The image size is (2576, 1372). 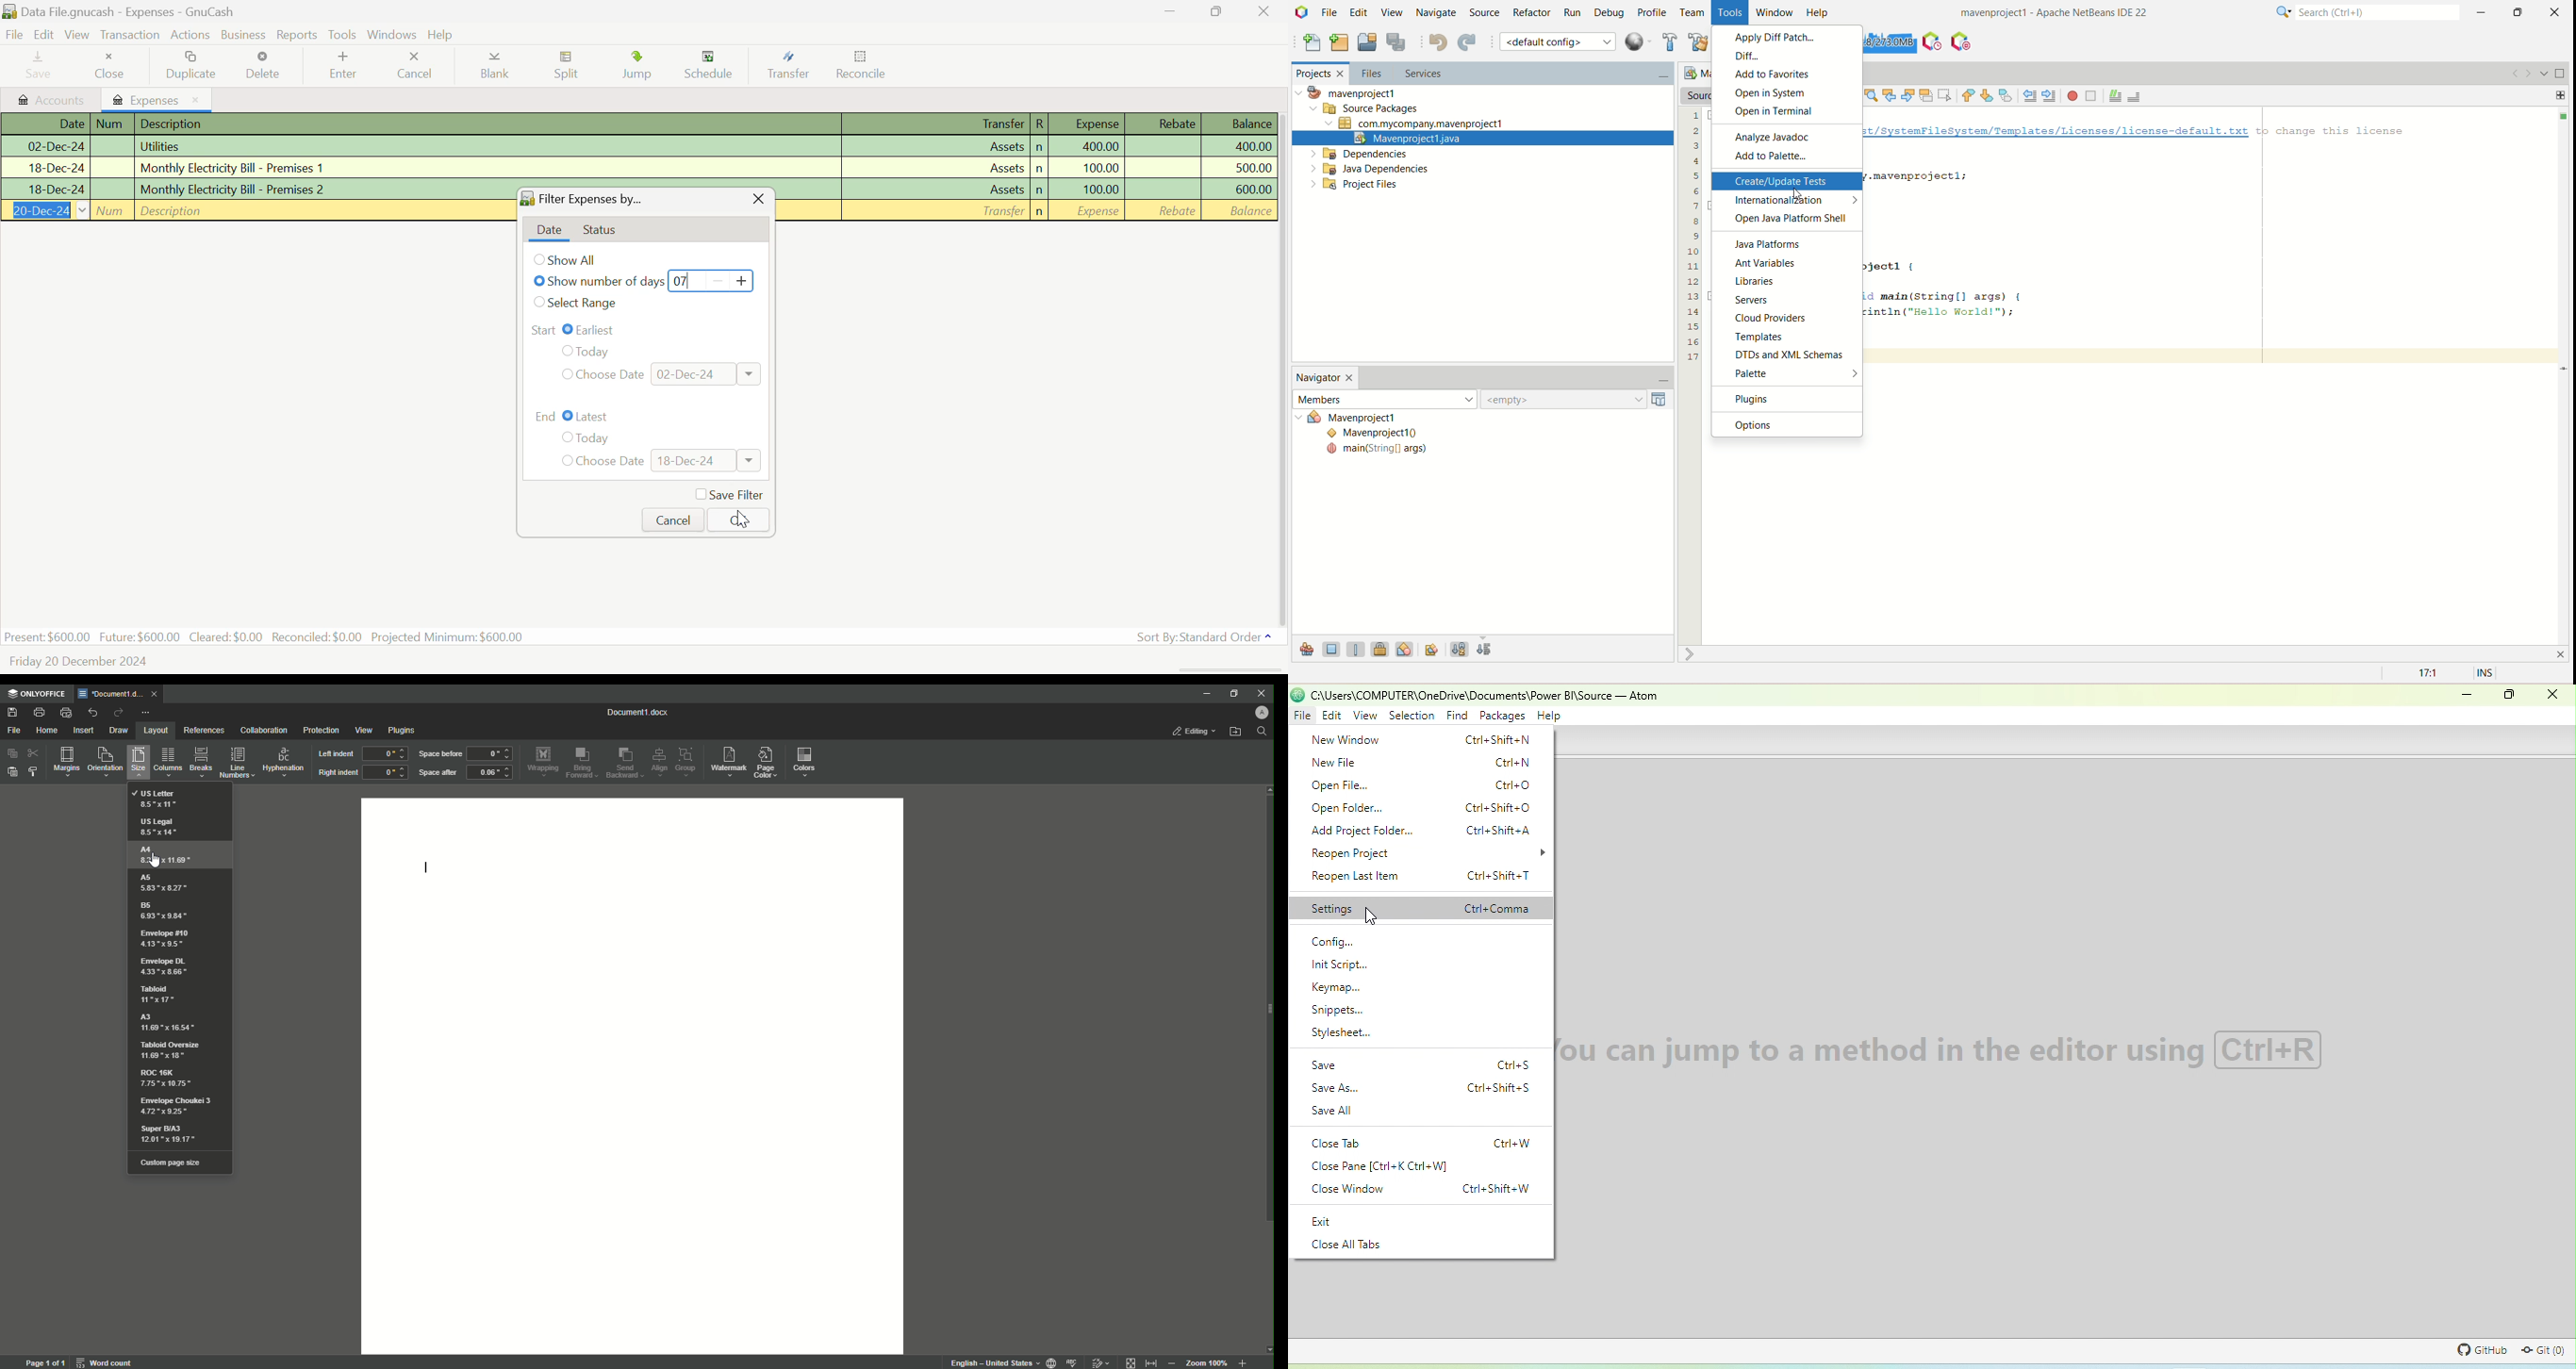 I want to click on Today, so click(x=588, y=352).